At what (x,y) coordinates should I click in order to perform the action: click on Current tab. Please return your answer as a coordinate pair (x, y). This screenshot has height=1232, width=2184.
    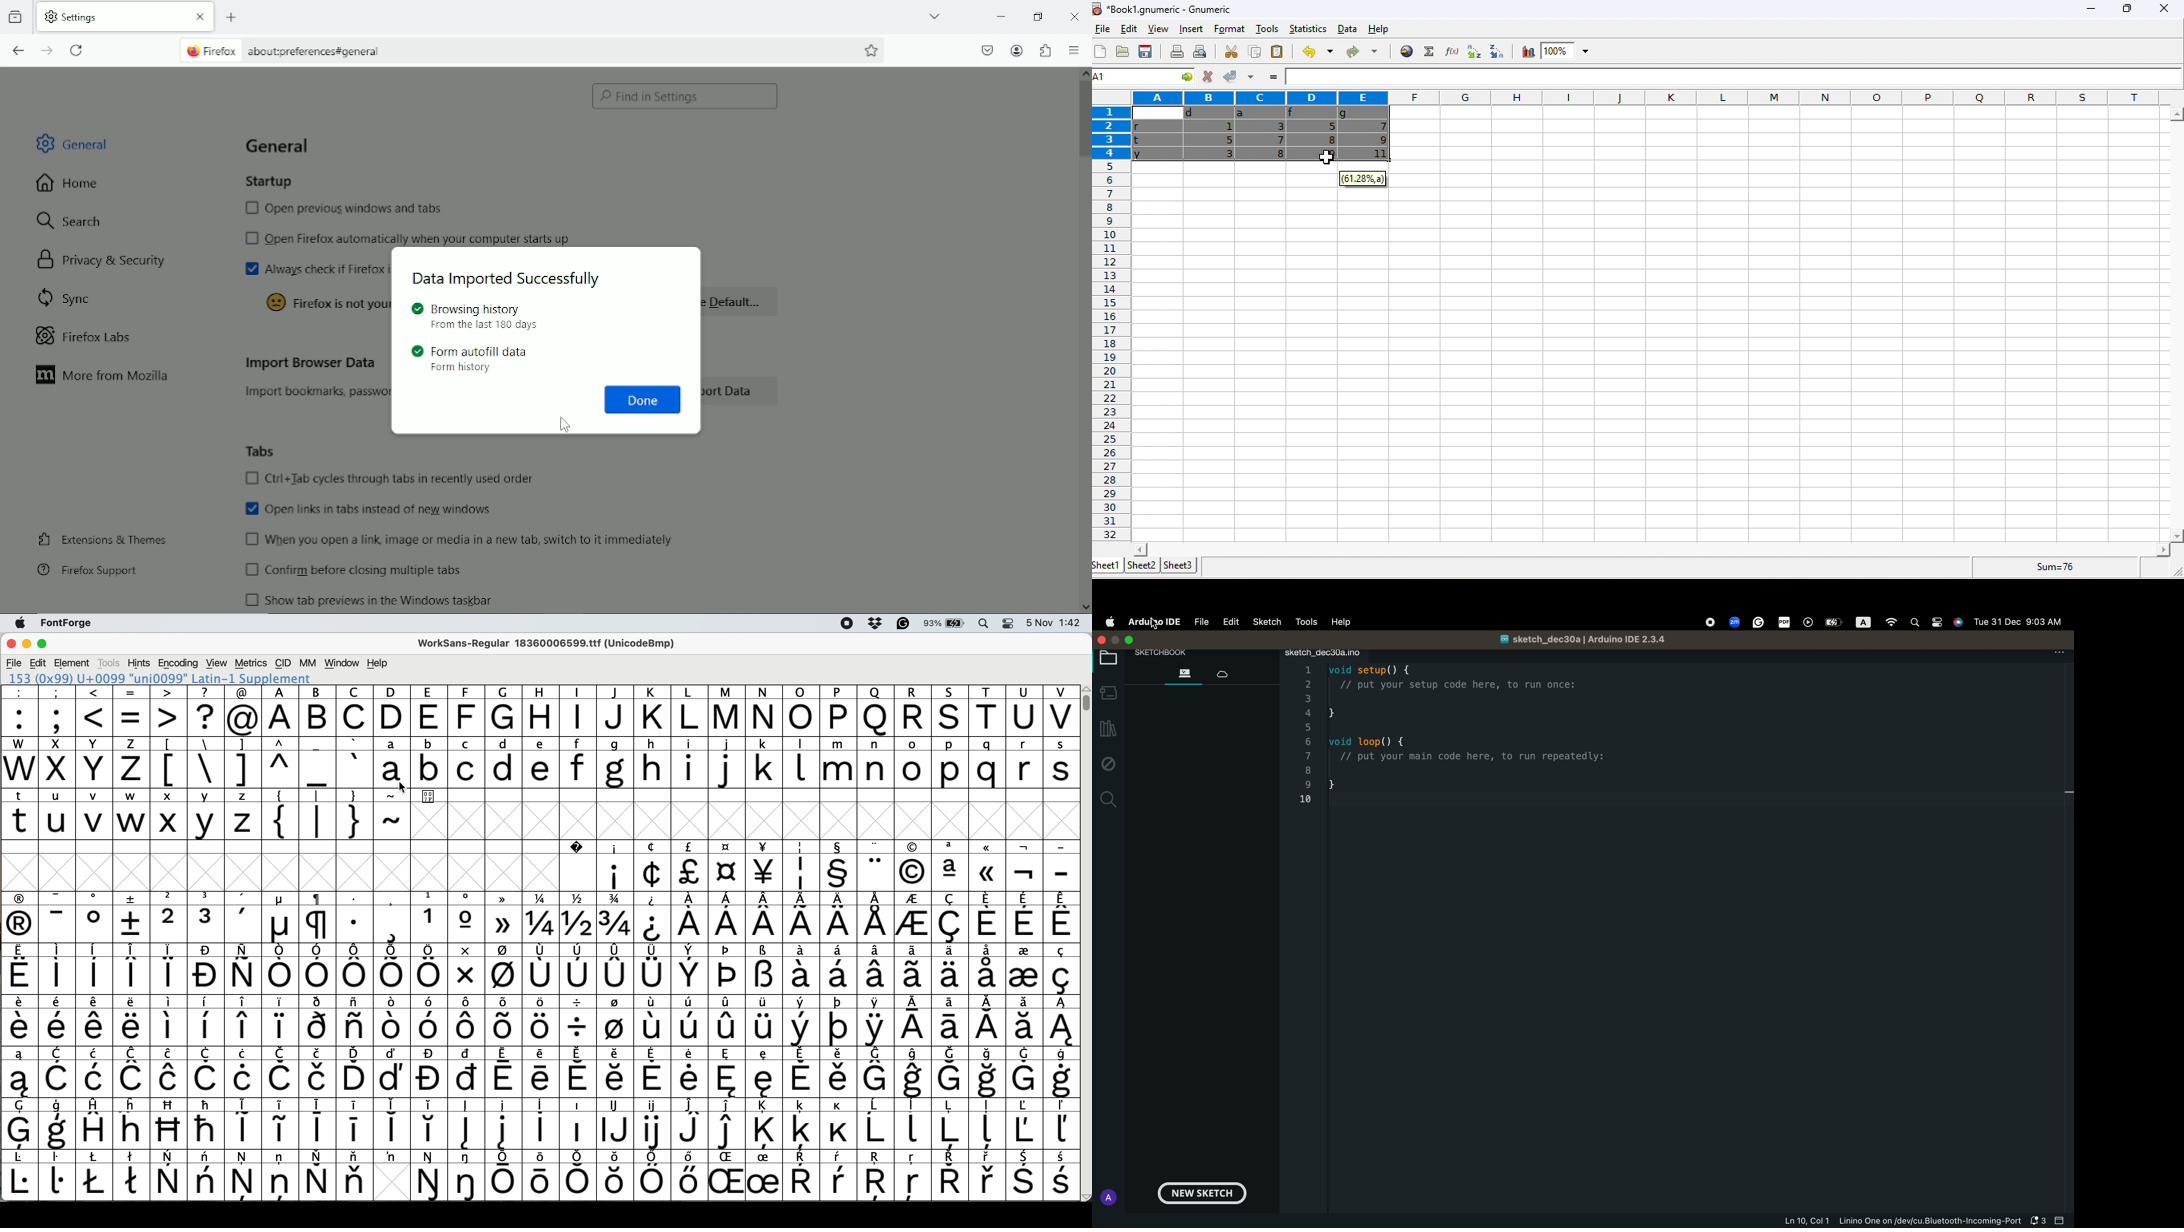
    Looking at the image, I should click on (124, 17).